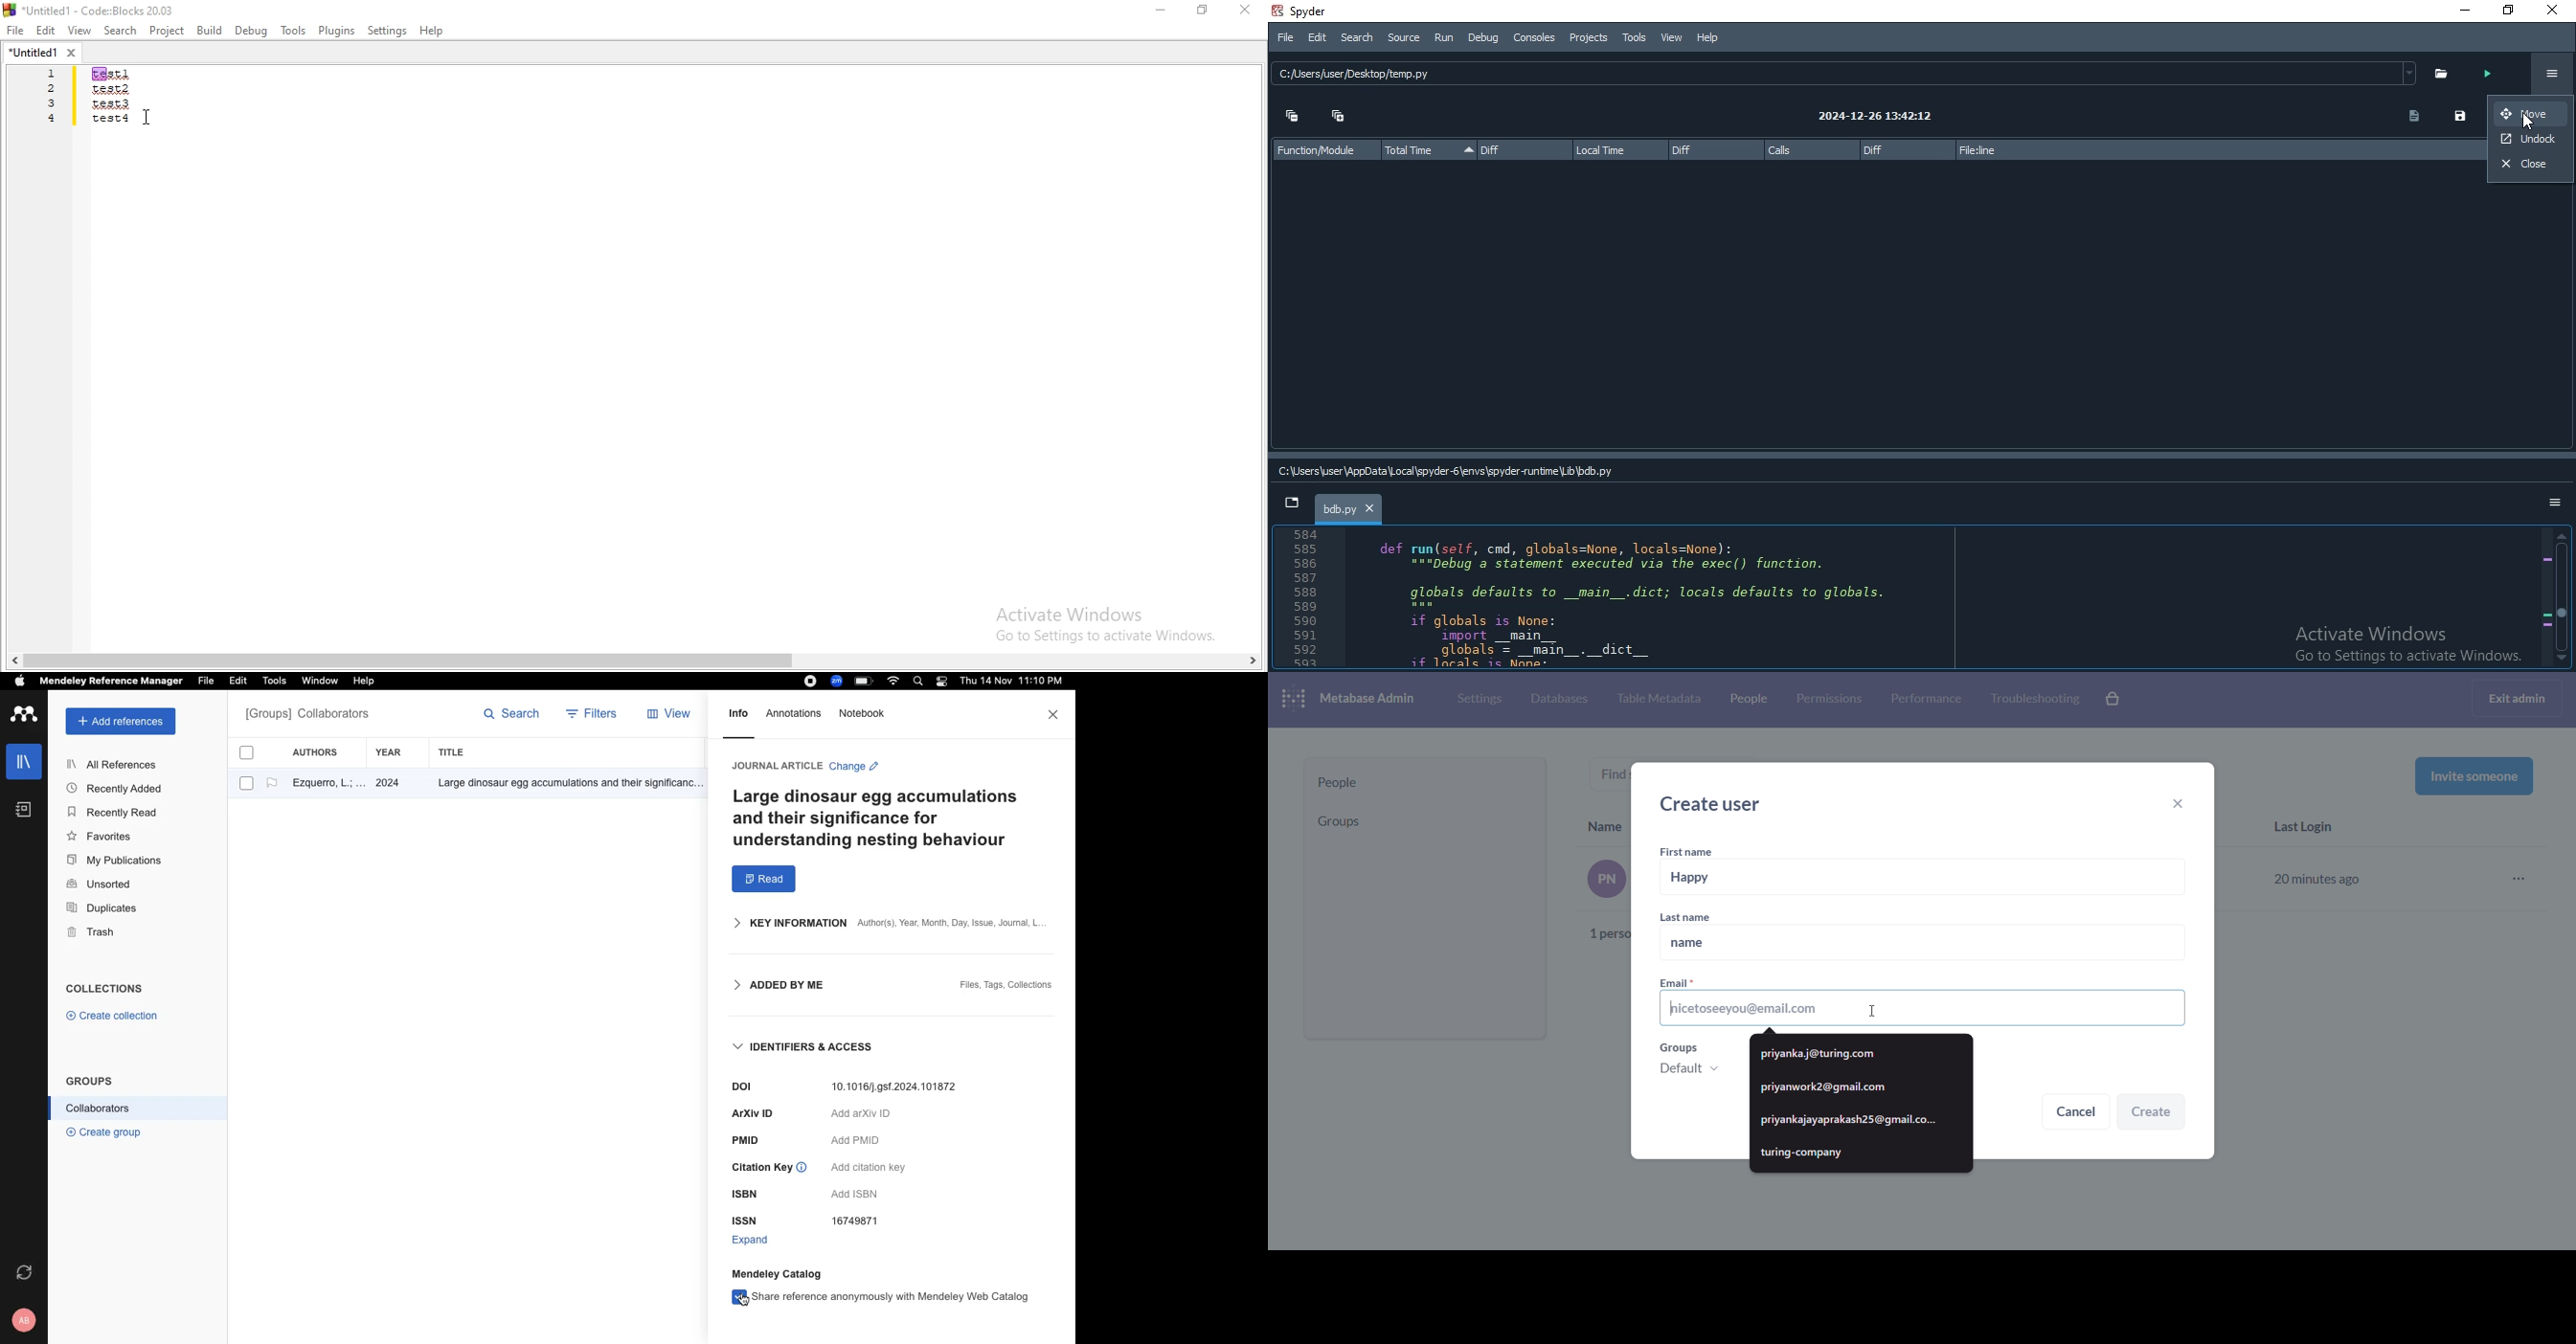 The image size is (2576, 1344). What do you see at coordinates (26, 1272) in the screenshot?
I see `refresh` at bounding box center [26, 1272].